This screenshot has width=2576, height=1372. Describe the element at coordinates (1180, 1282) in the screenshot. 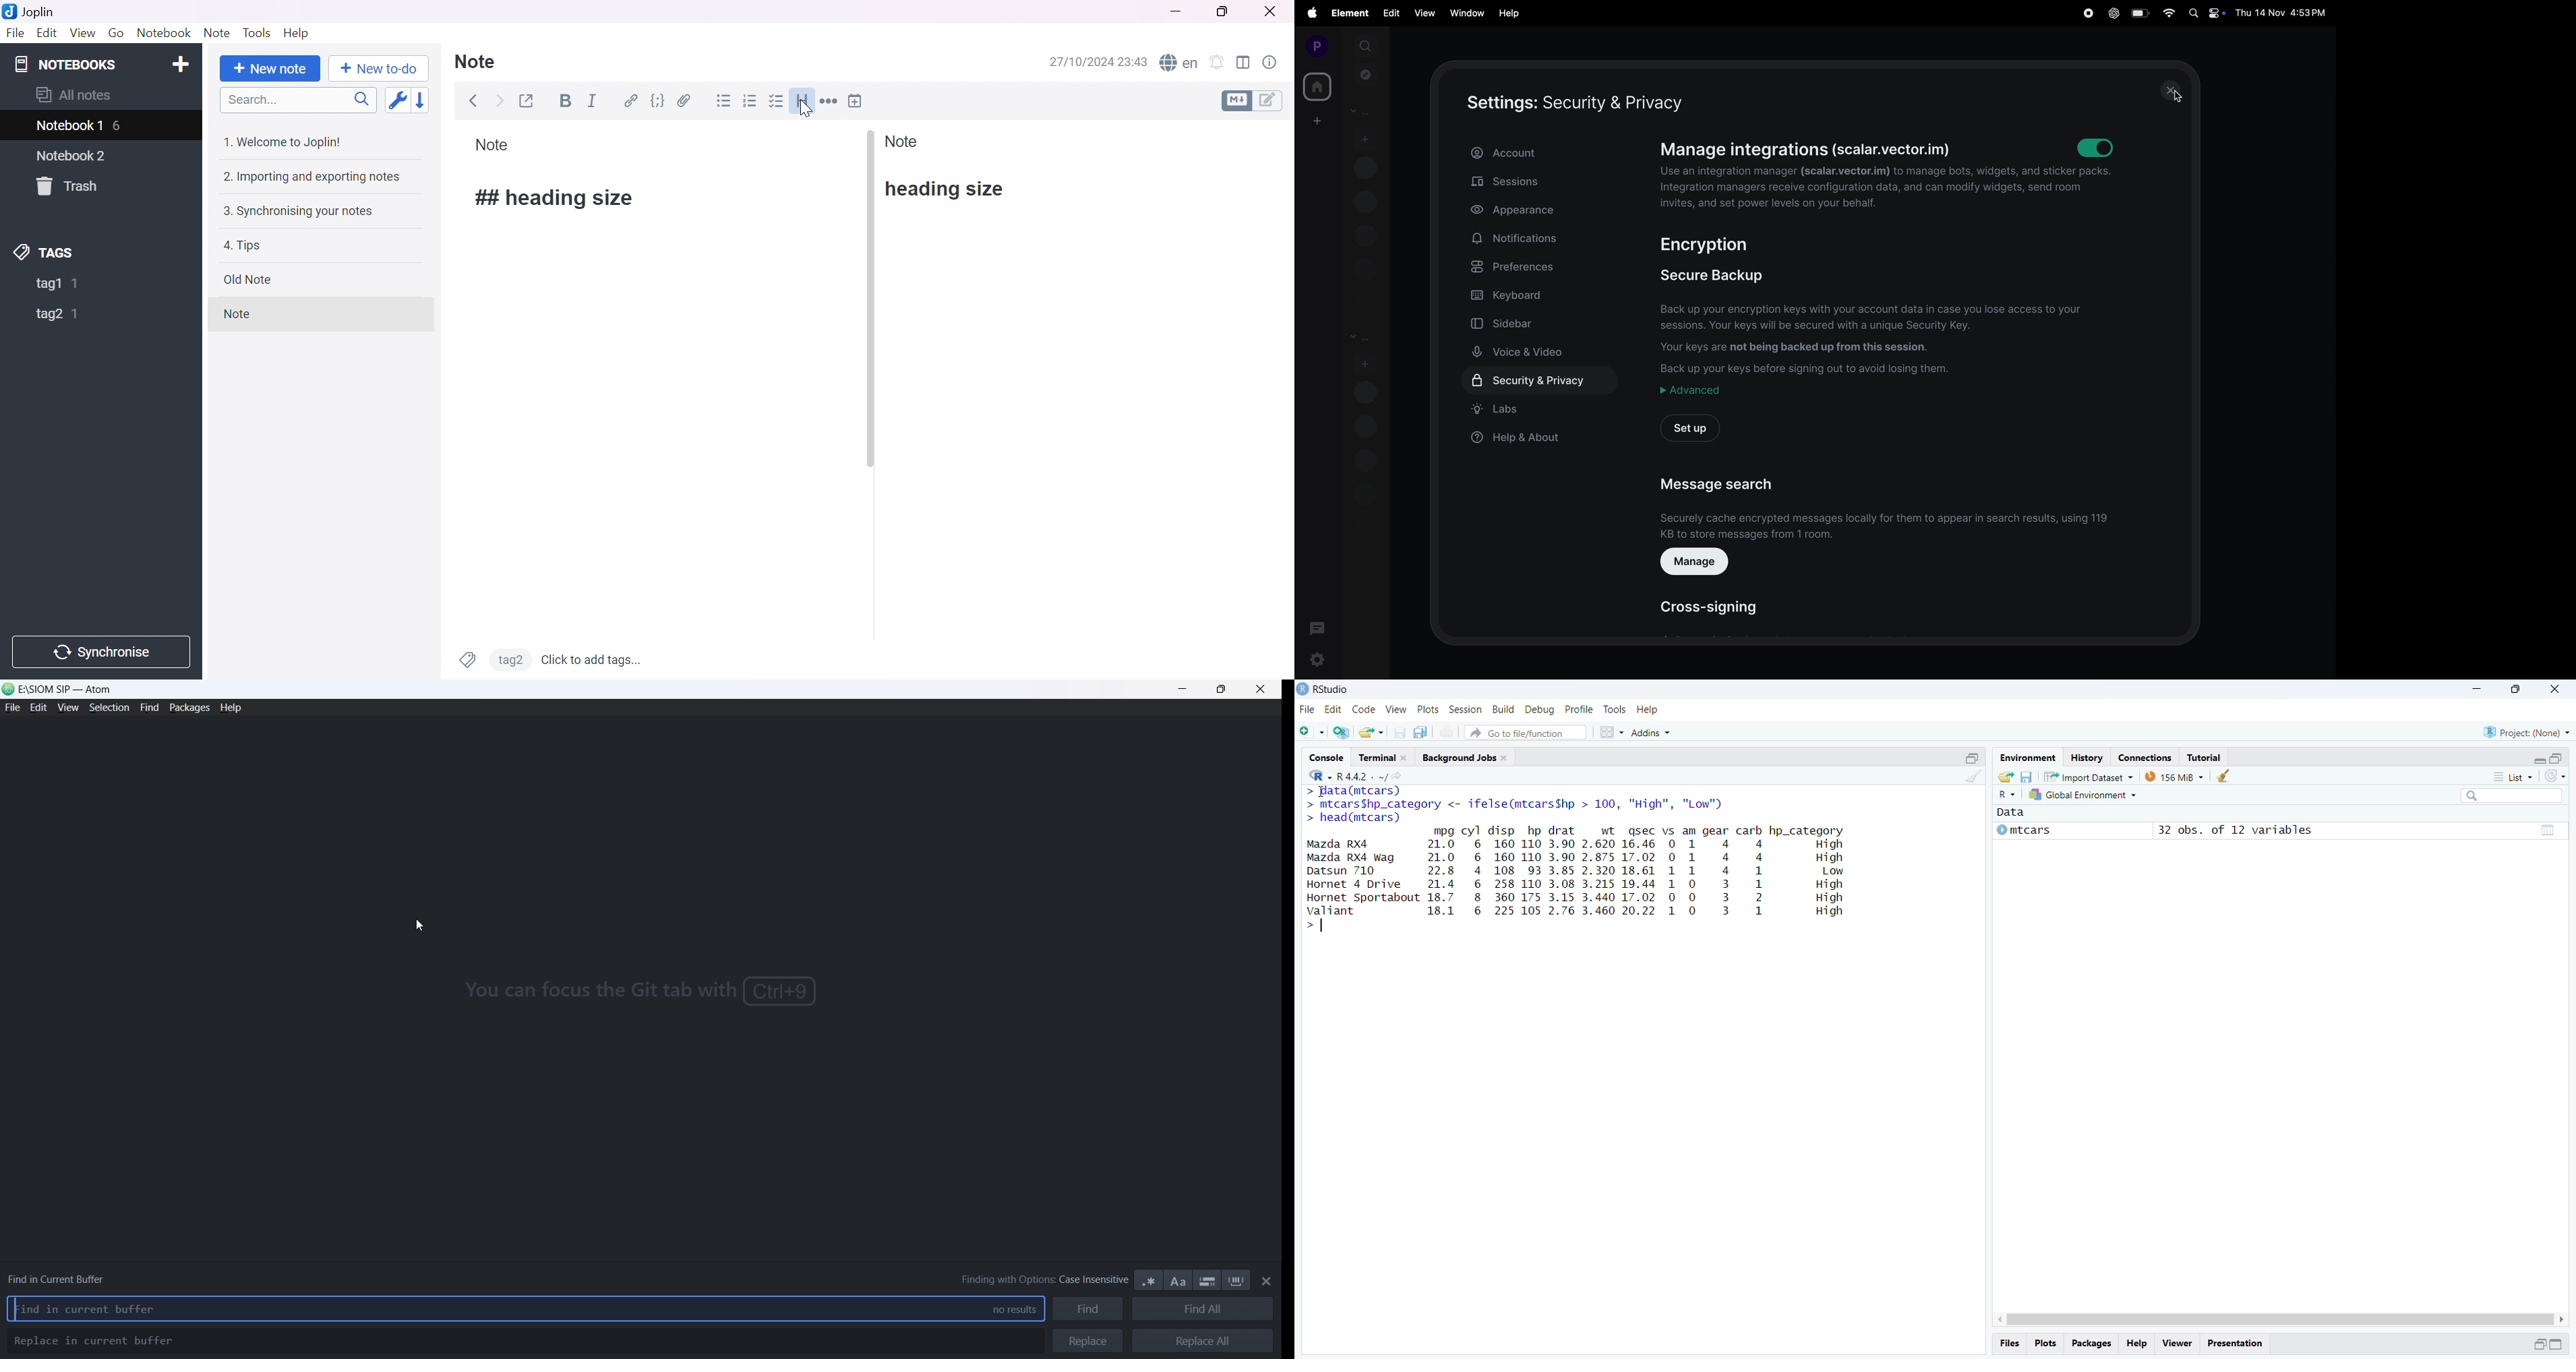

I see `matchcase` at that location.